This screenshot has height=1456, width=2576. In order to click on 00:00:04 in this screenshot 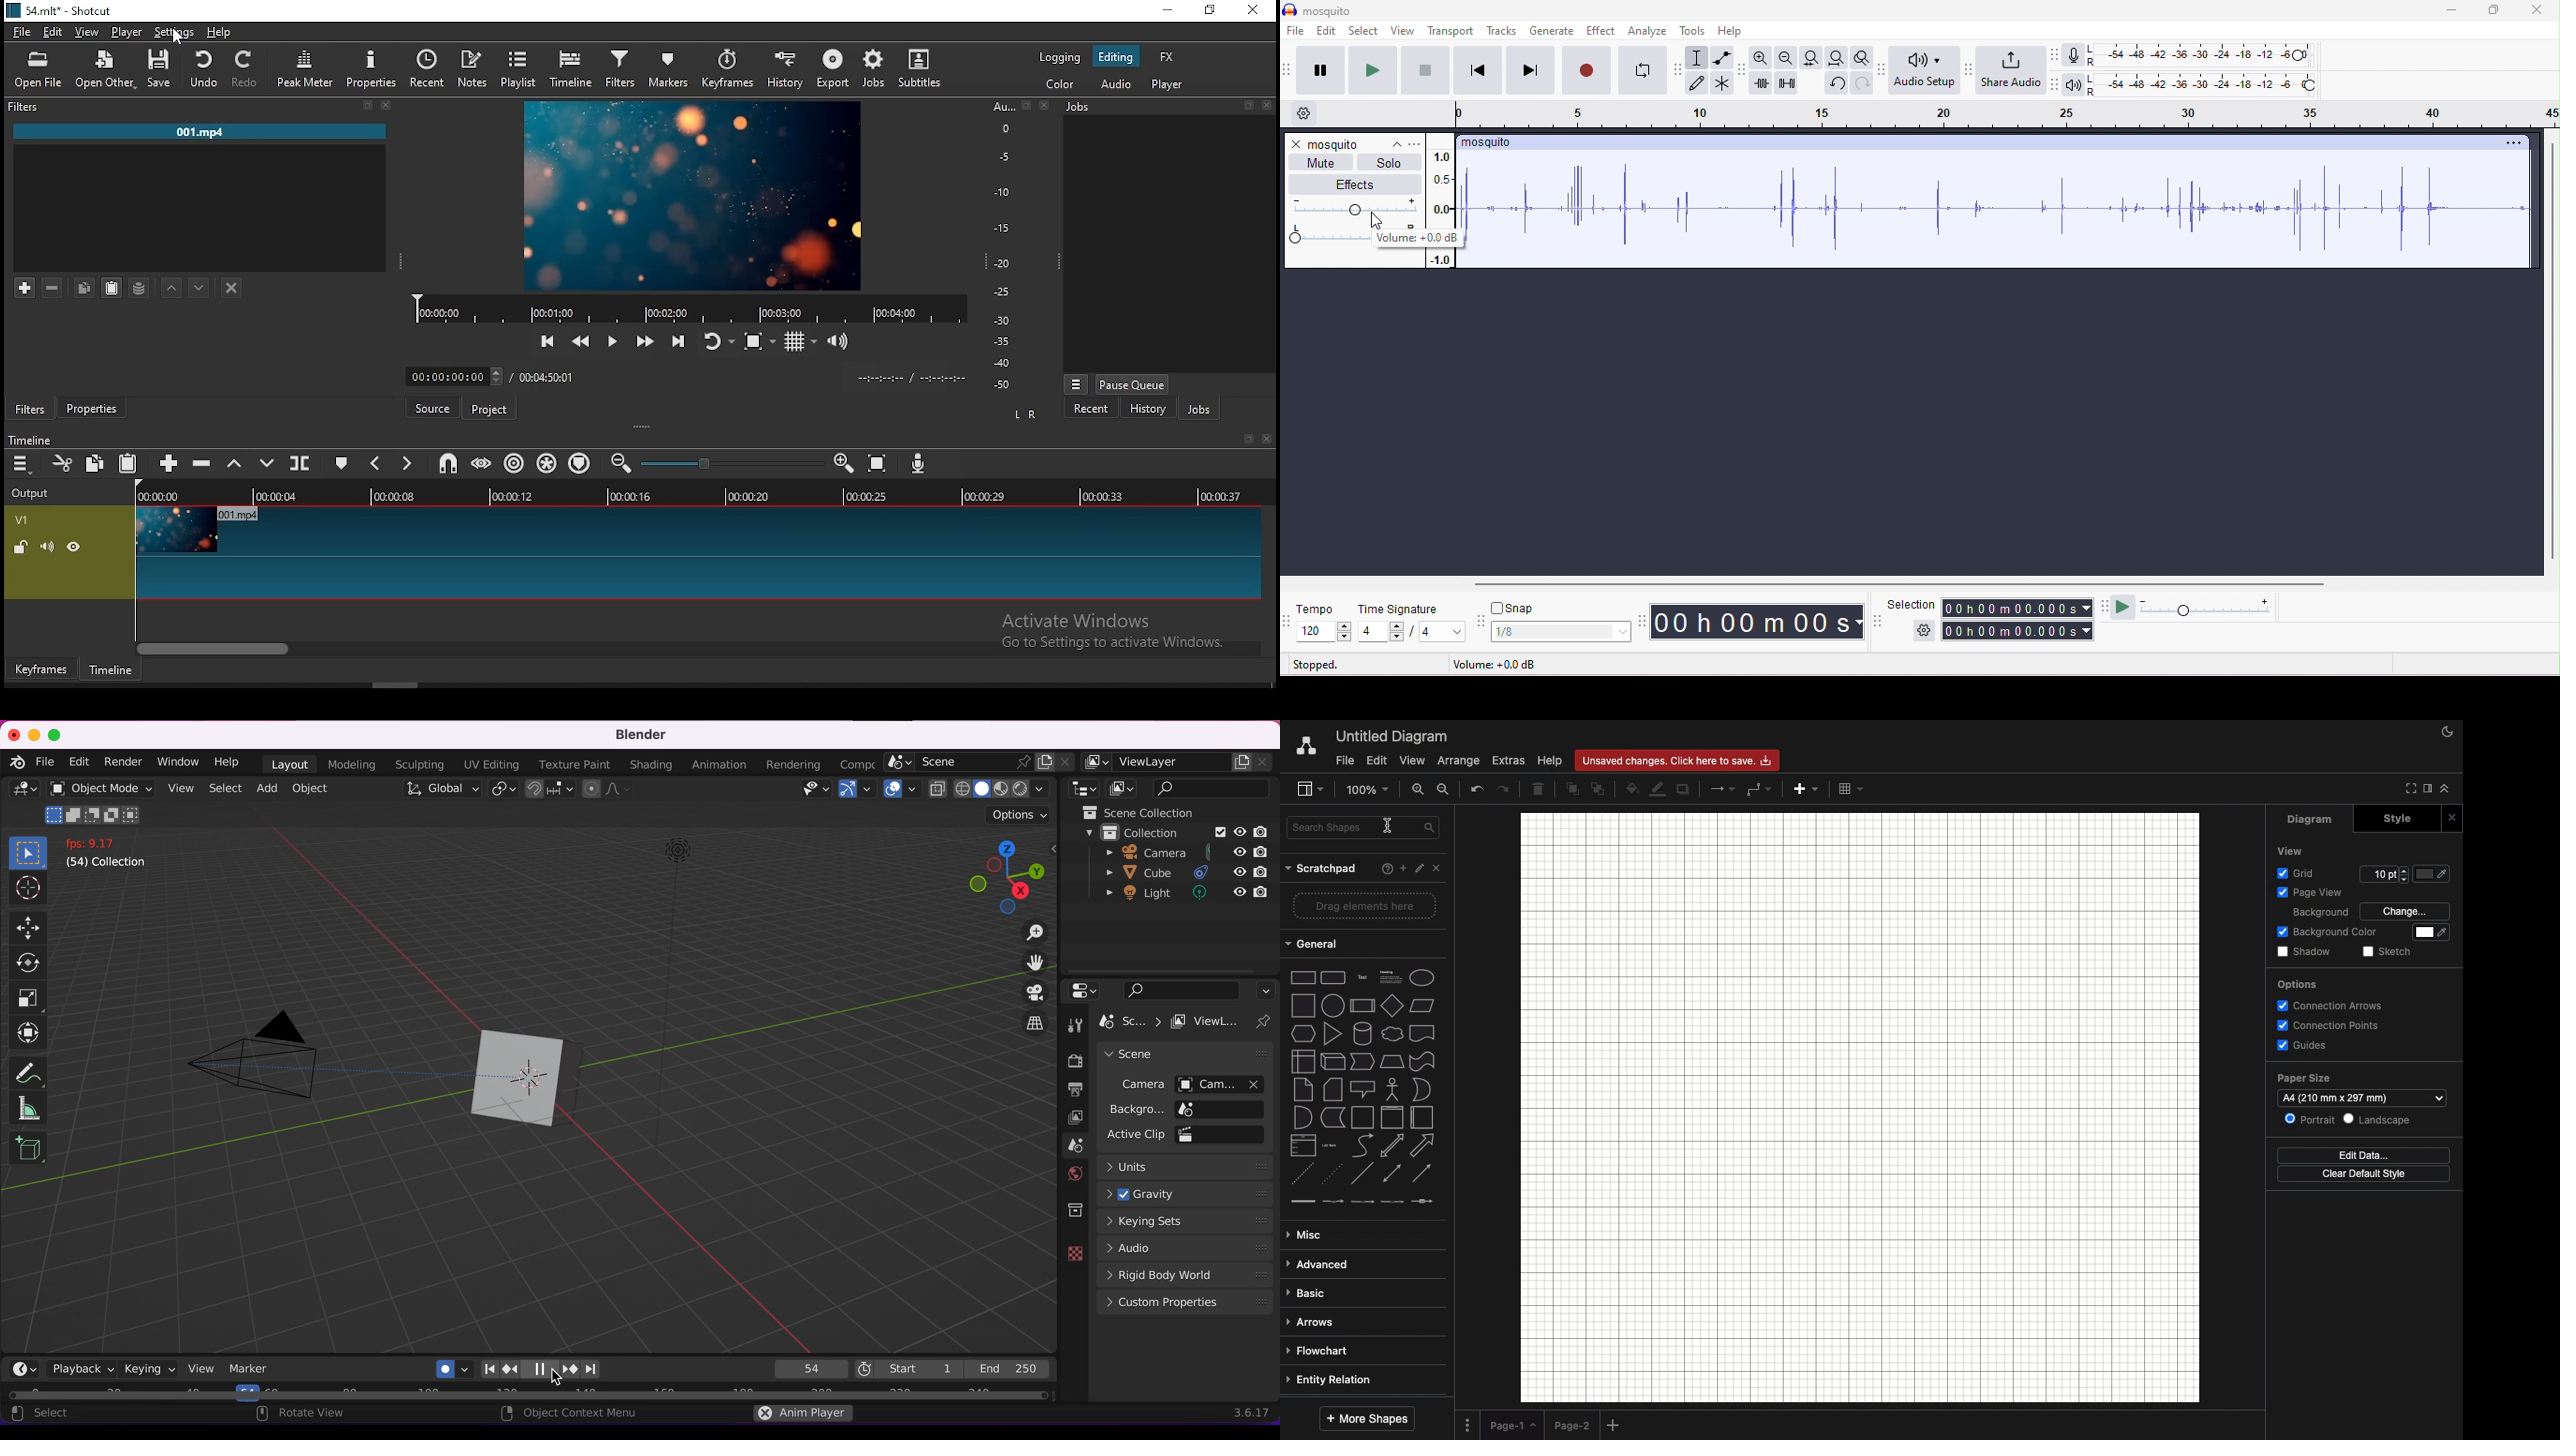, I will do `click(279, 496)`.